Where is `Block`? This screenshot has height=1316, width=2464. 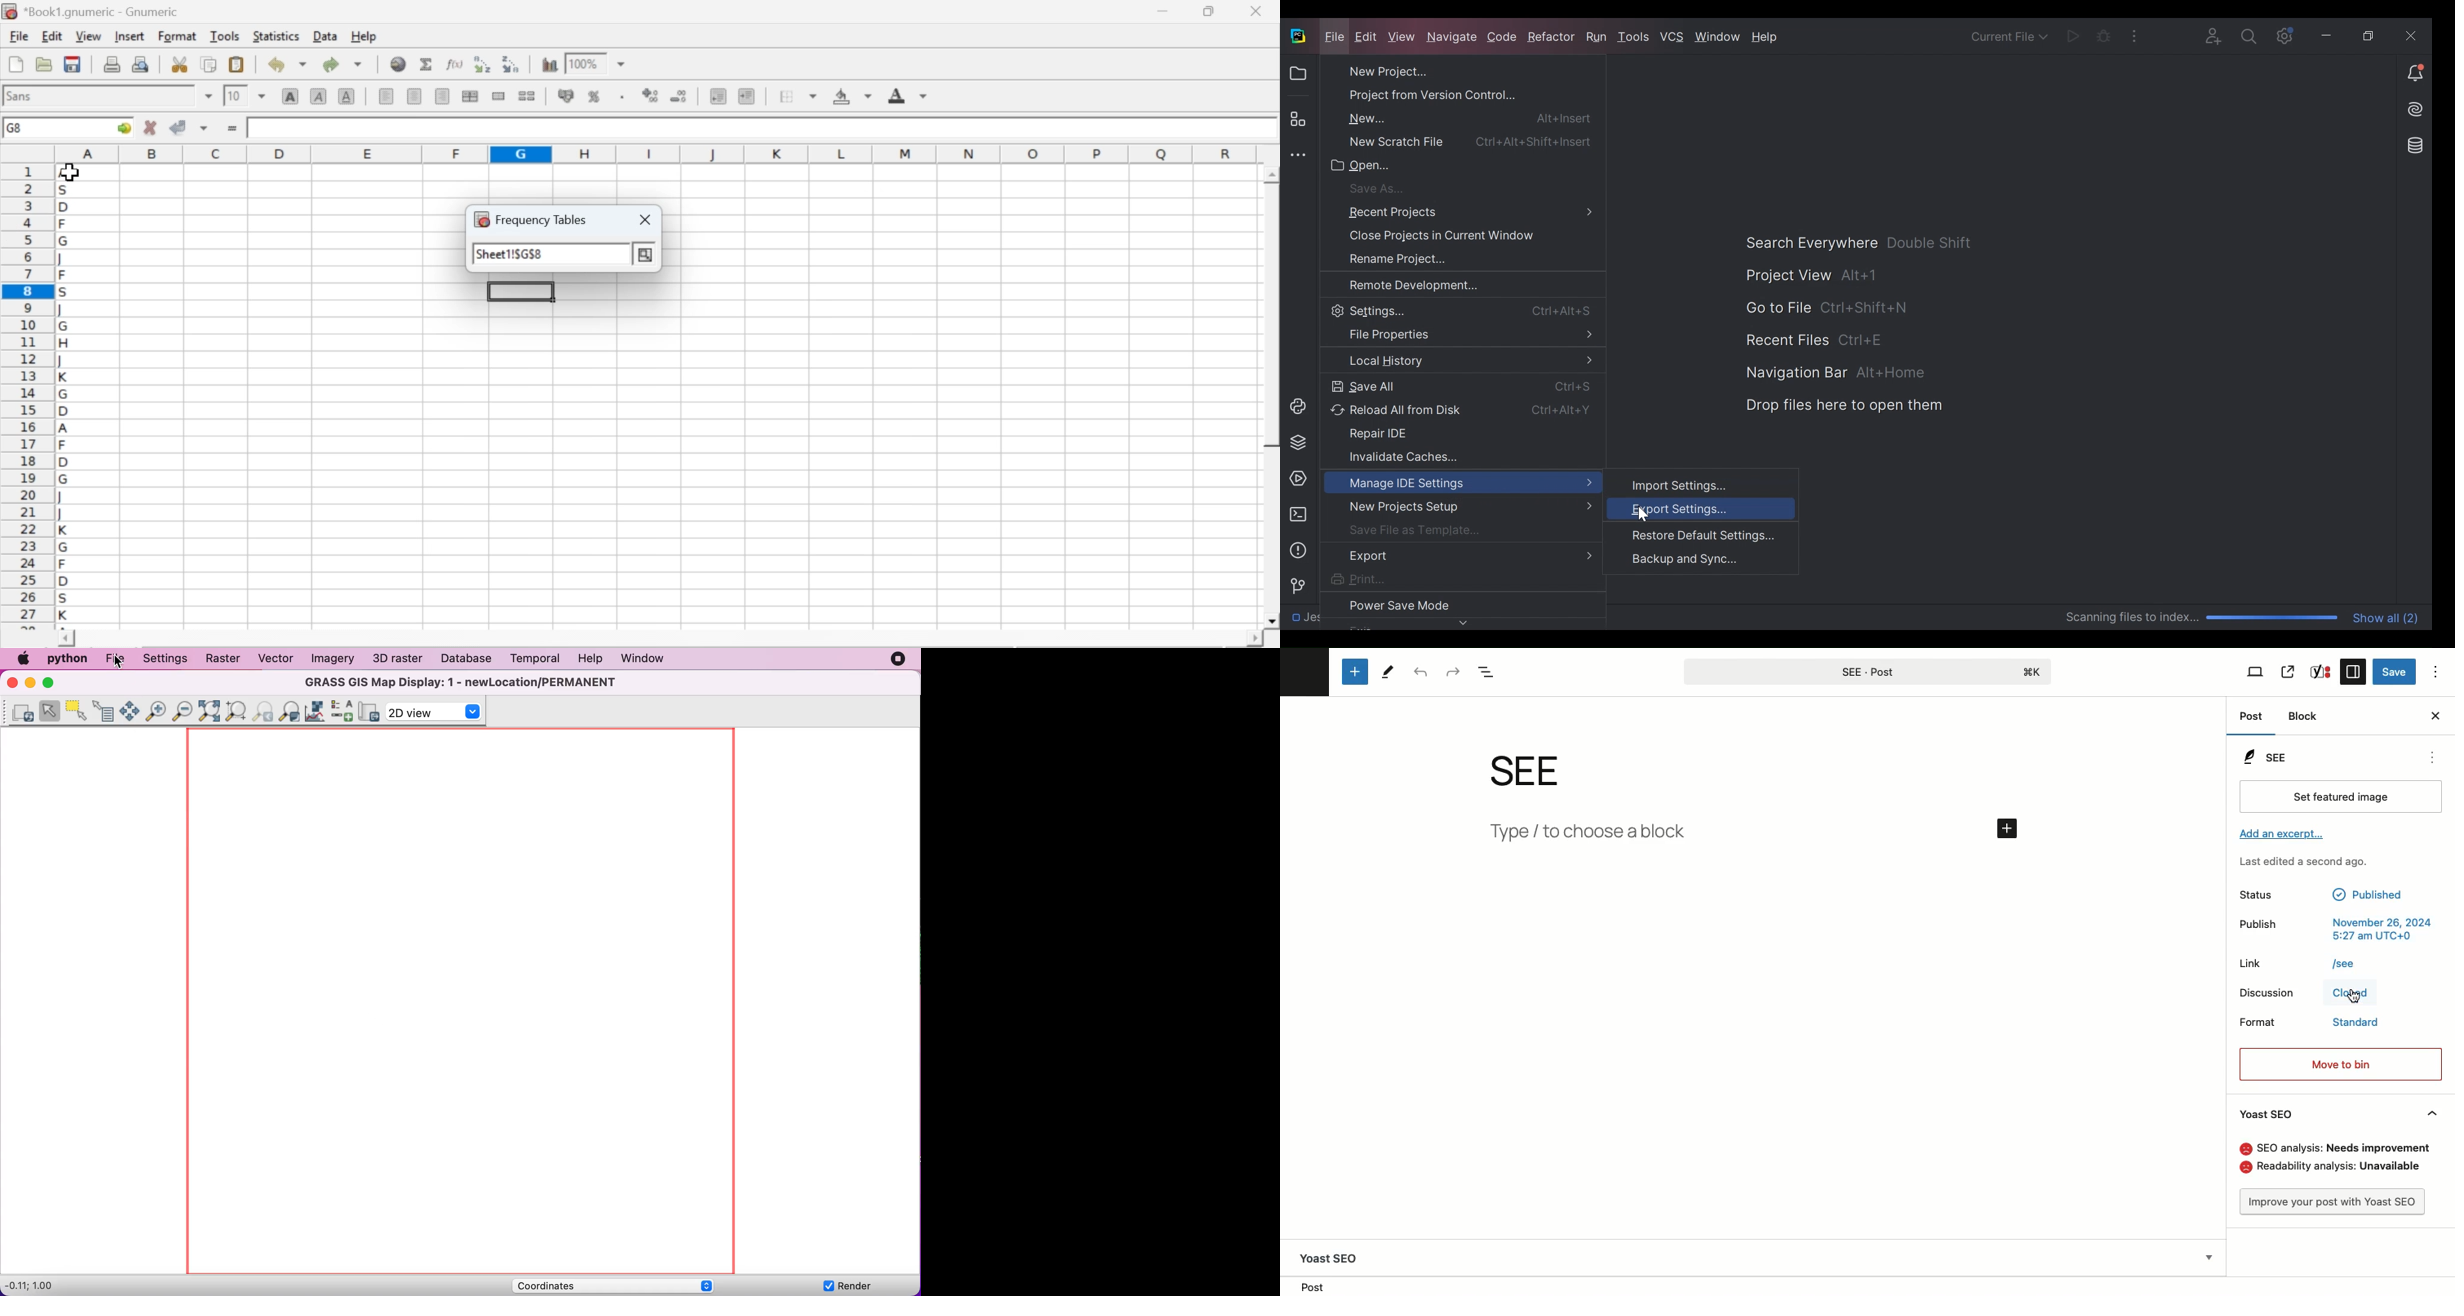 Block is located at coordinates (2306, 717).